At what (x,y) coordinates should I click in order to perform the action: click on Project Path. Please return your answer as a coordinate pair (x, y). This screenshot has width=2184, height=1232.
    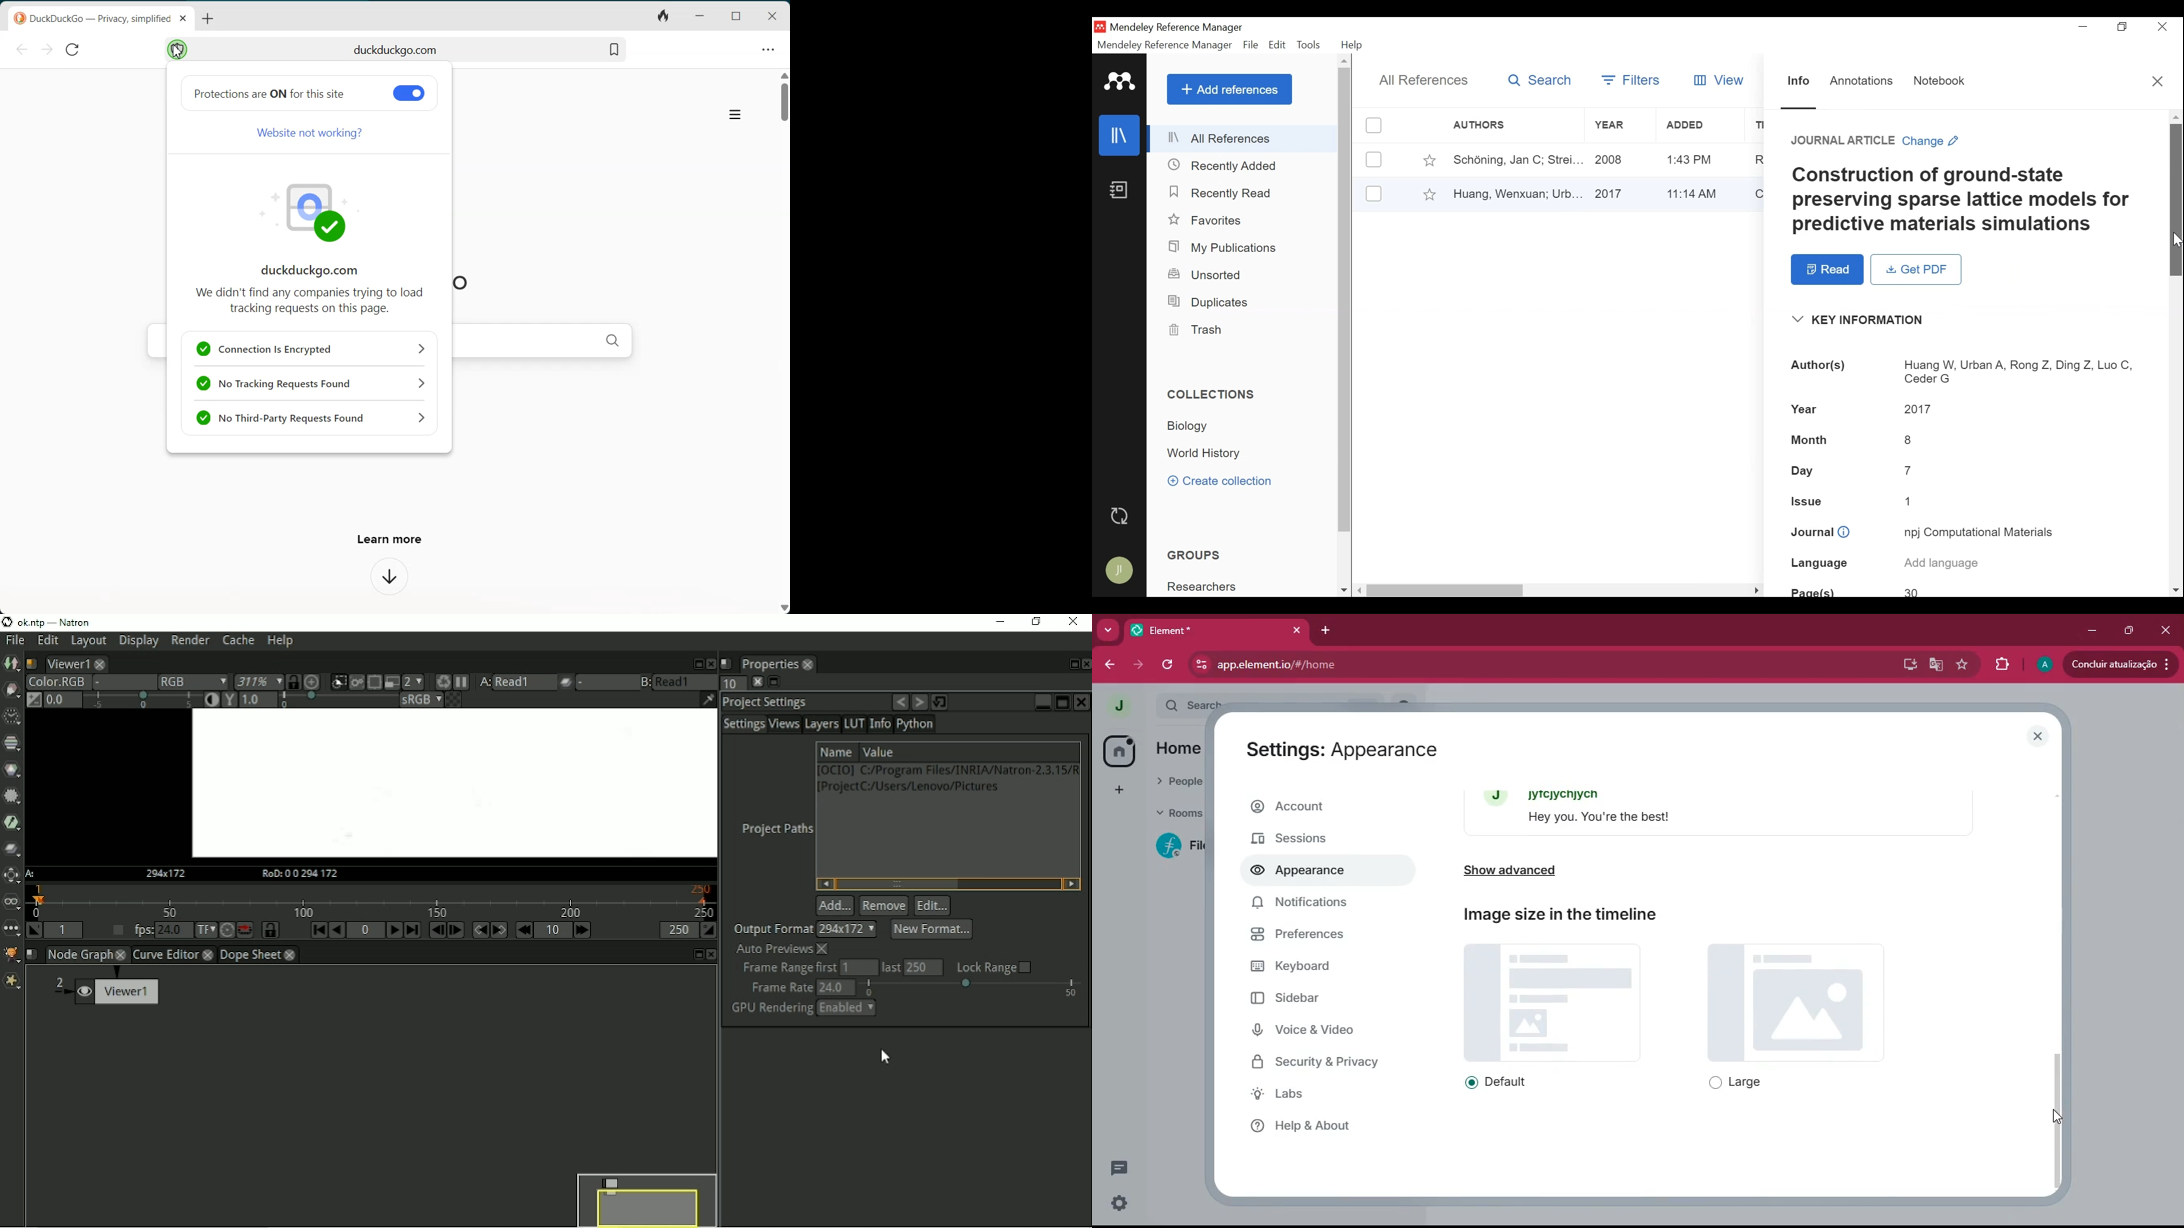
    Looking at the image, I should click on (948, 781).